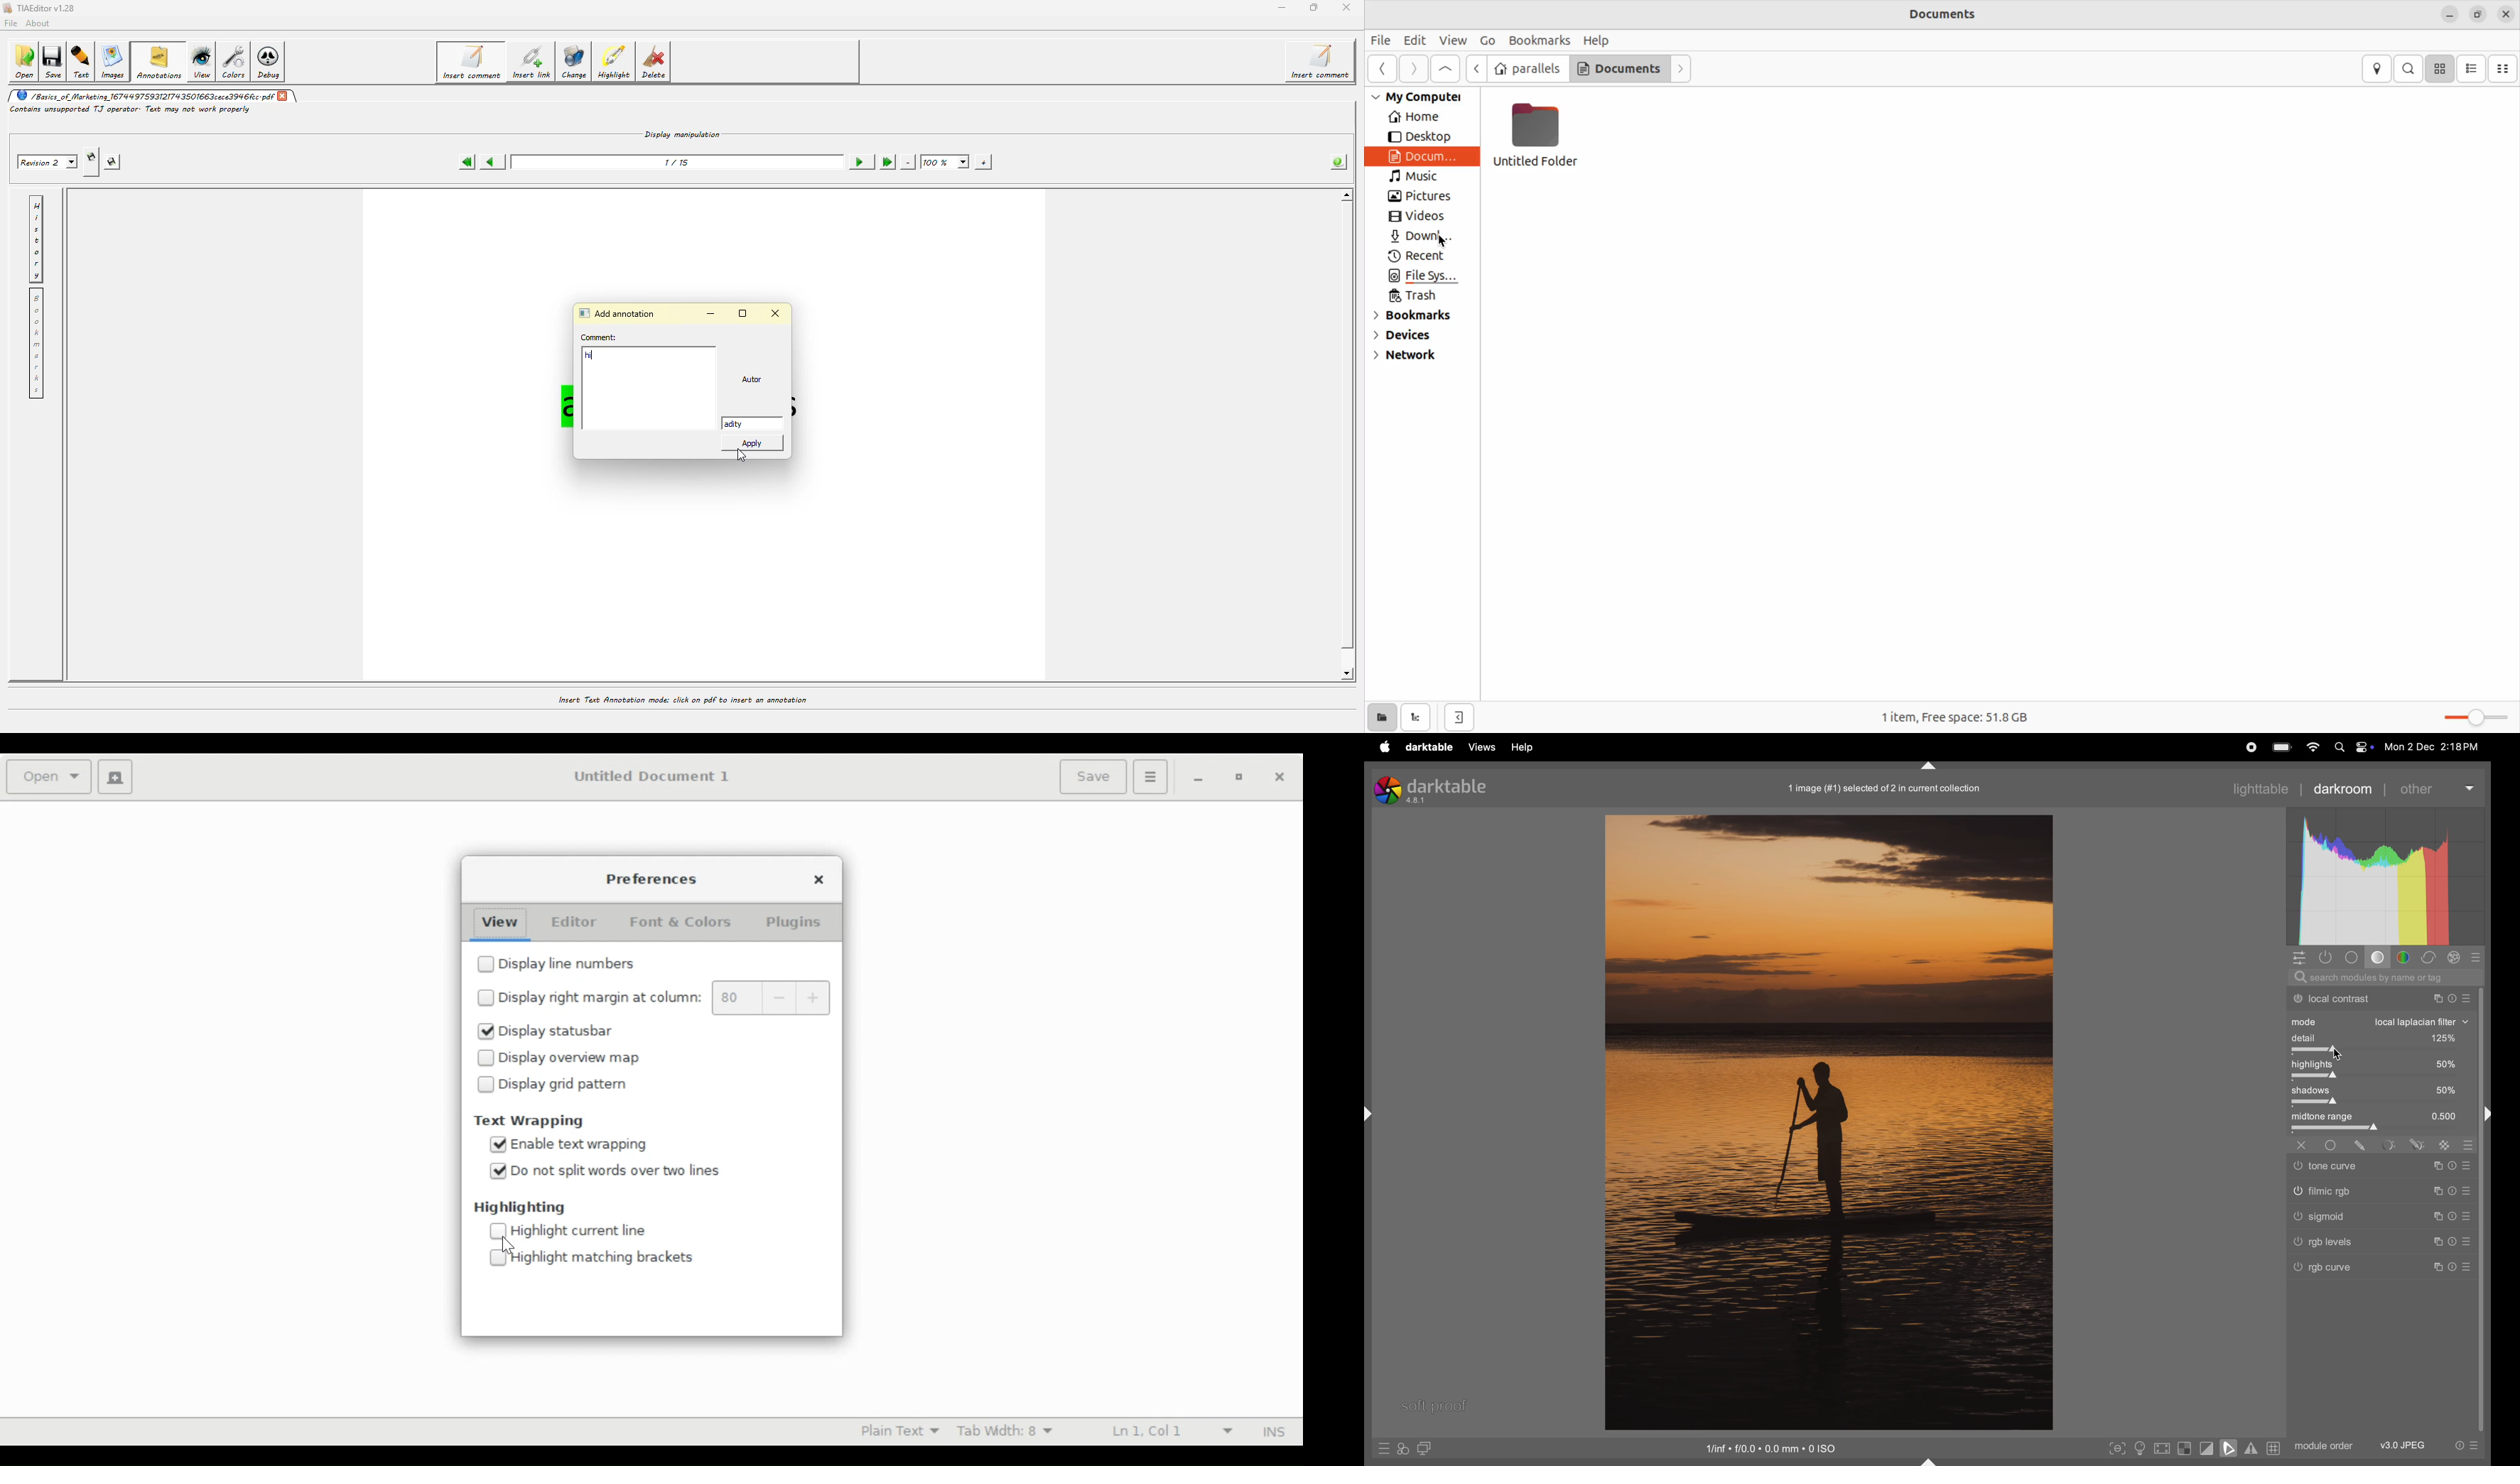  I want to click on sign , so click(2470, 1241).